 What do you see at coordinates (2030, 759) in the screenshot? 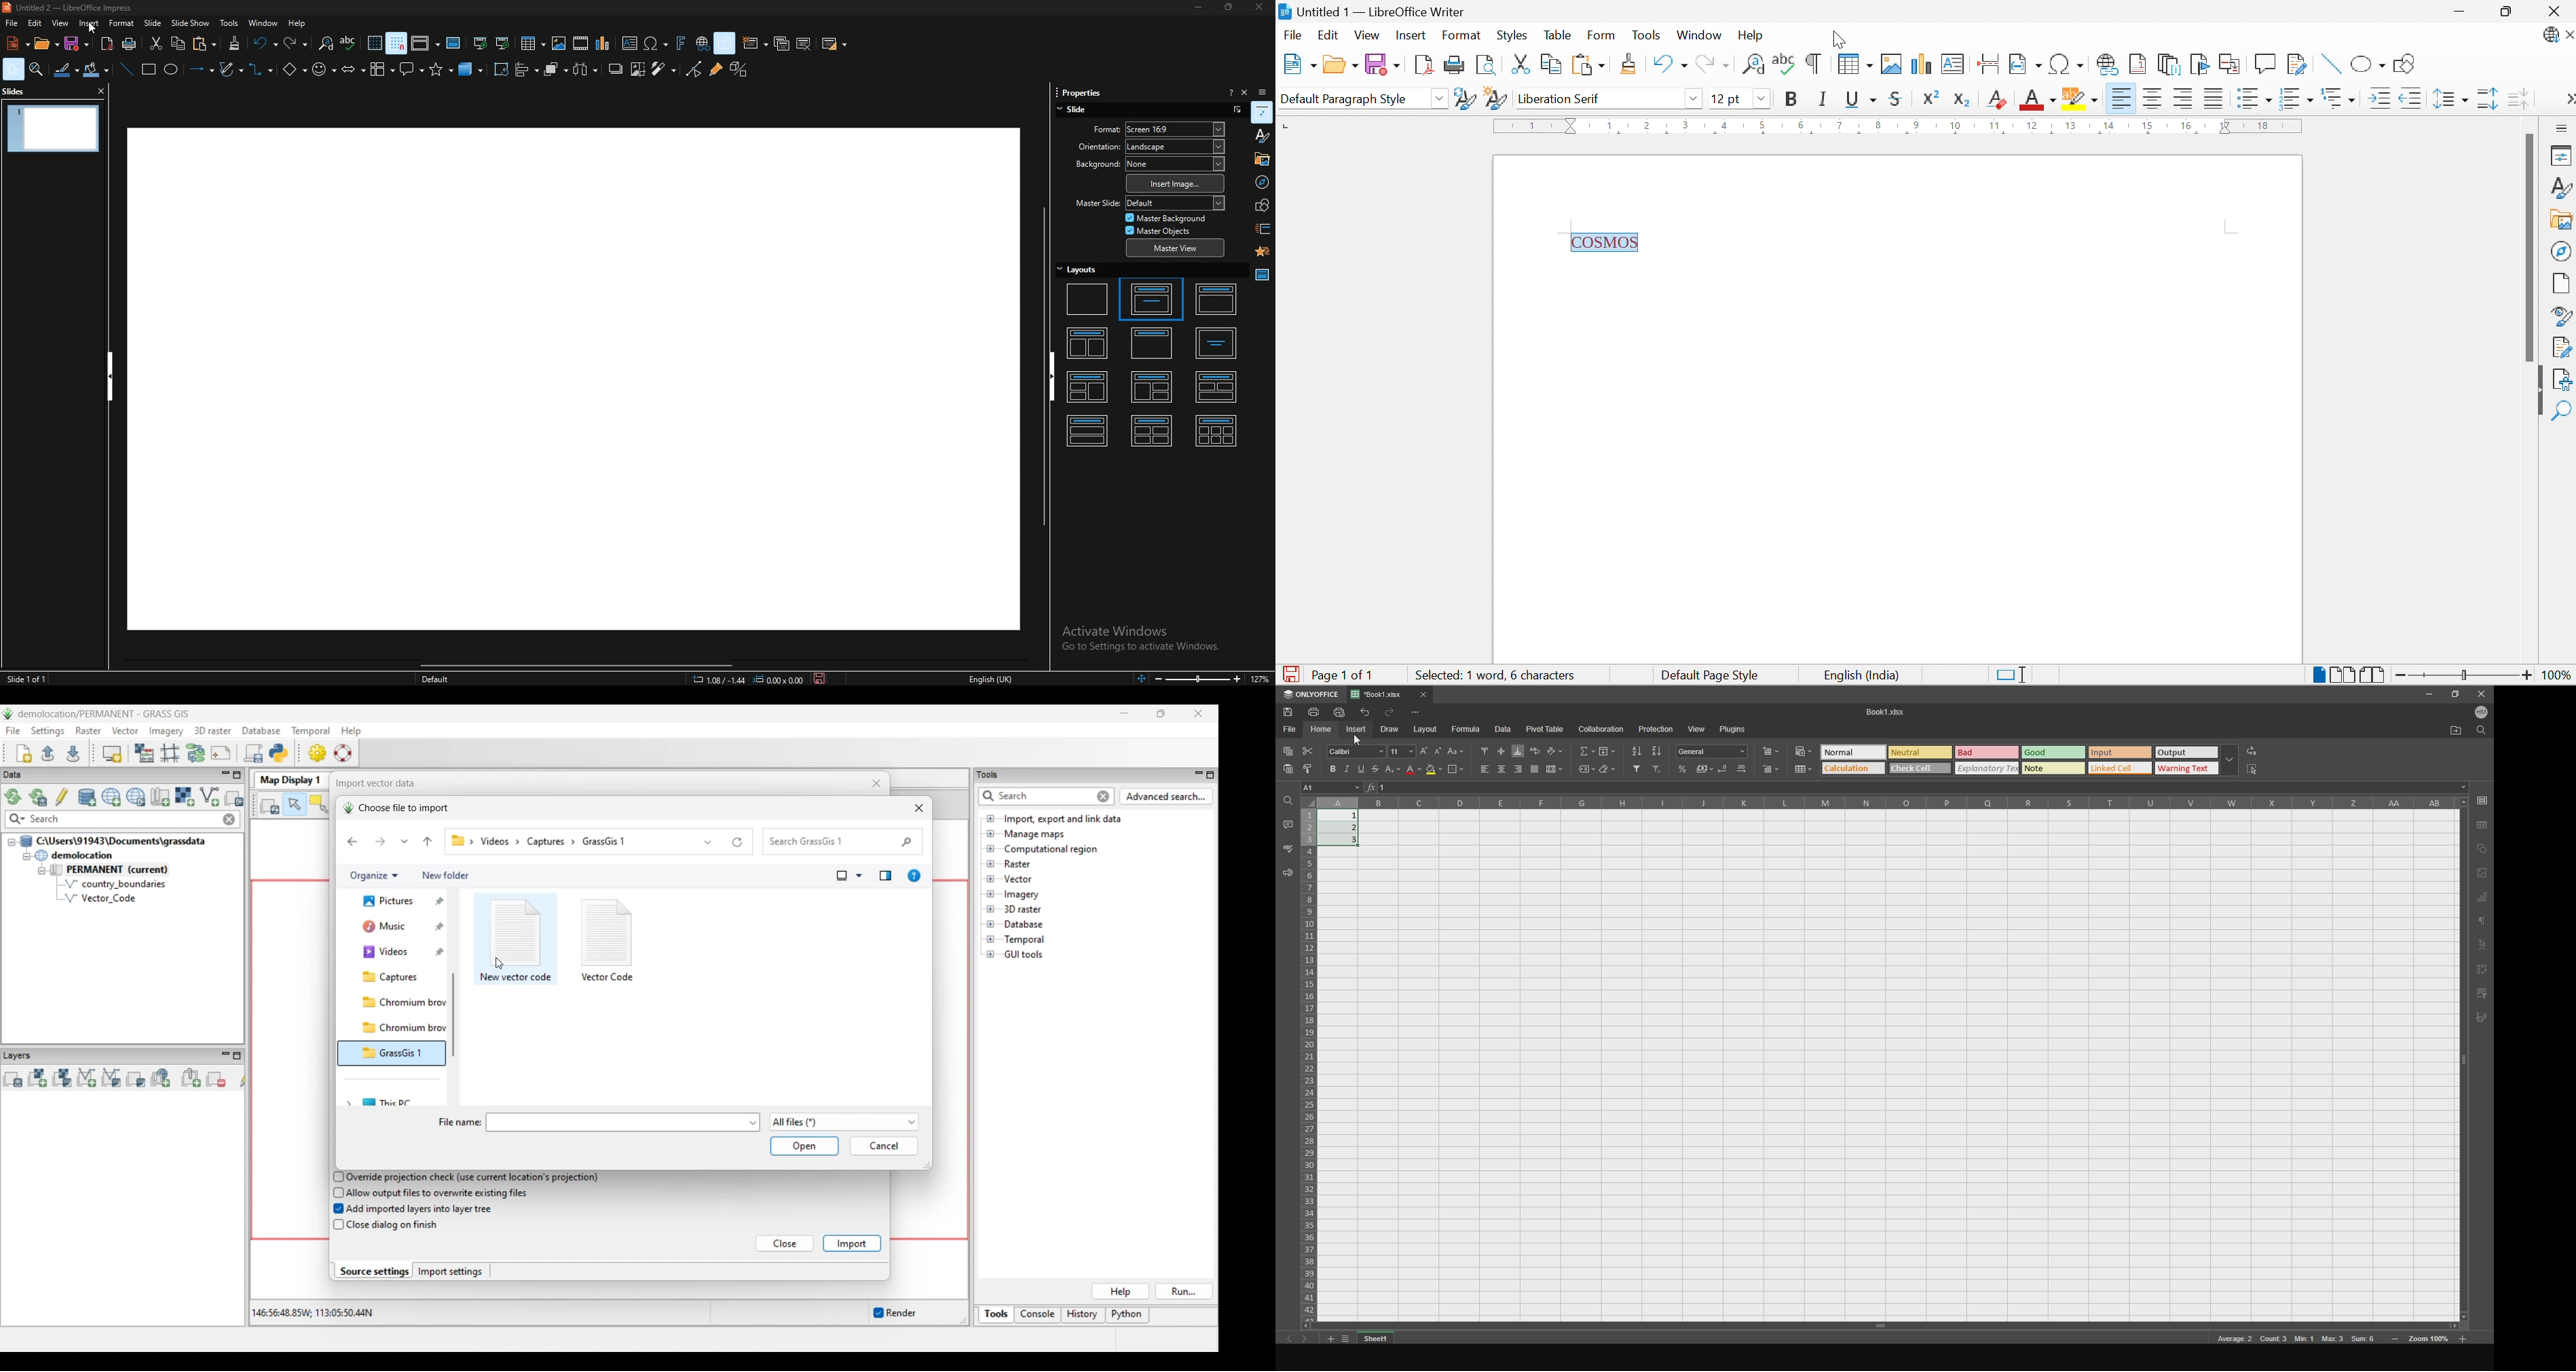
I see `time of text` at bounding box center [2030, 759].